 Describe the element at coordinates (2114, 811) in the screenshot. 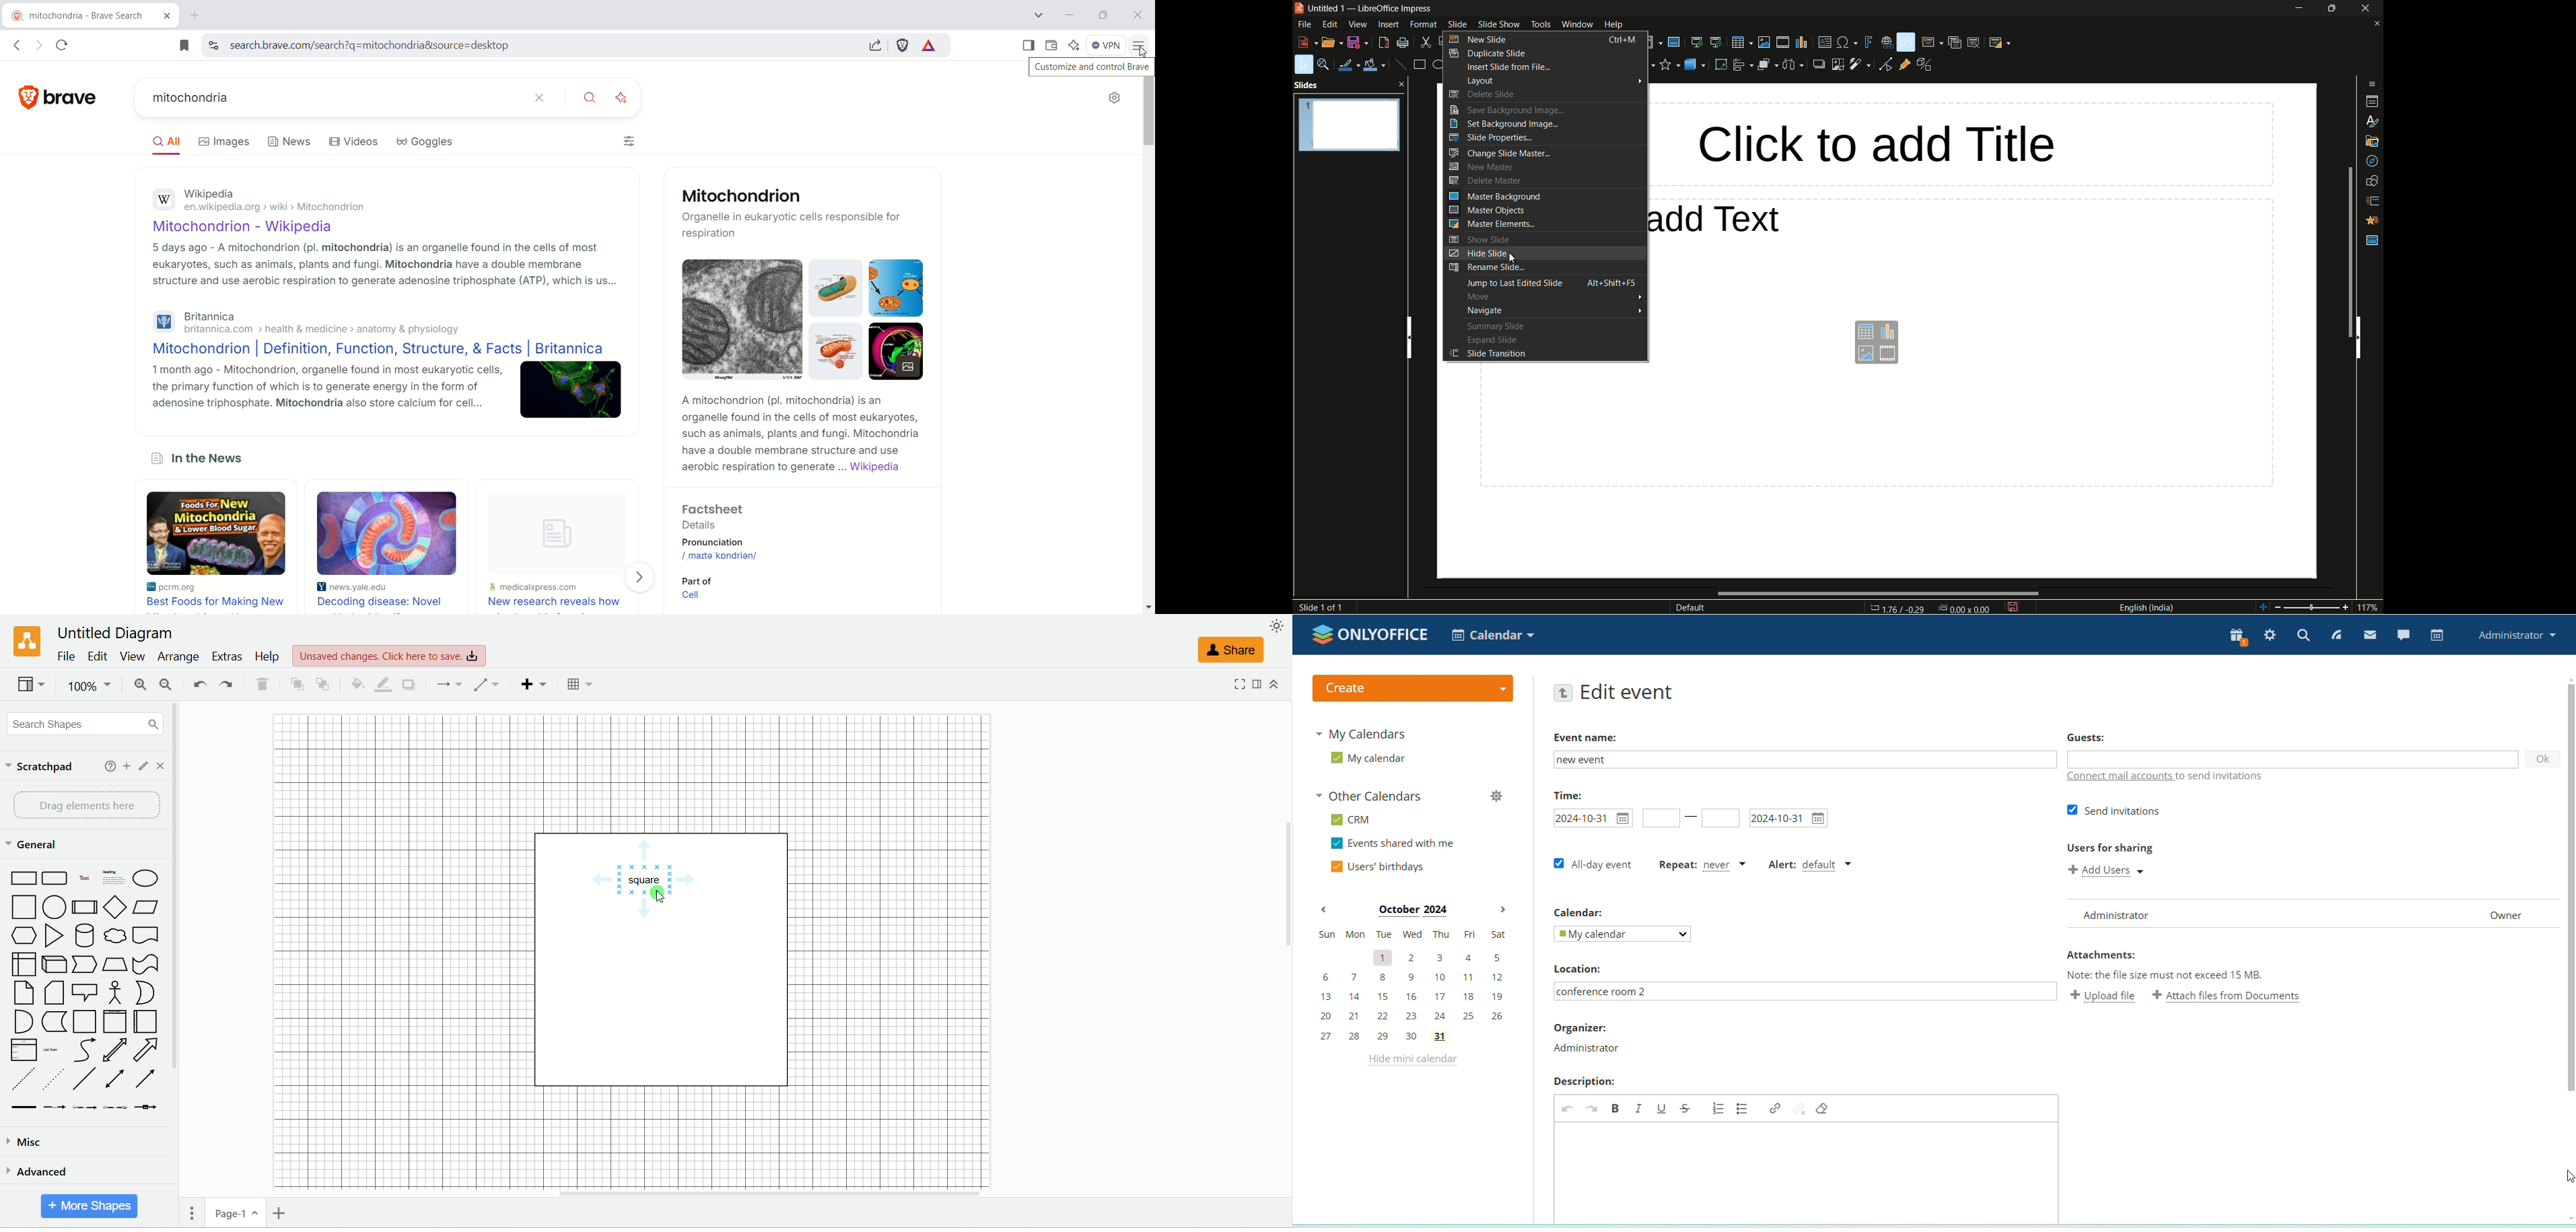

I see `send invitations` at that location.